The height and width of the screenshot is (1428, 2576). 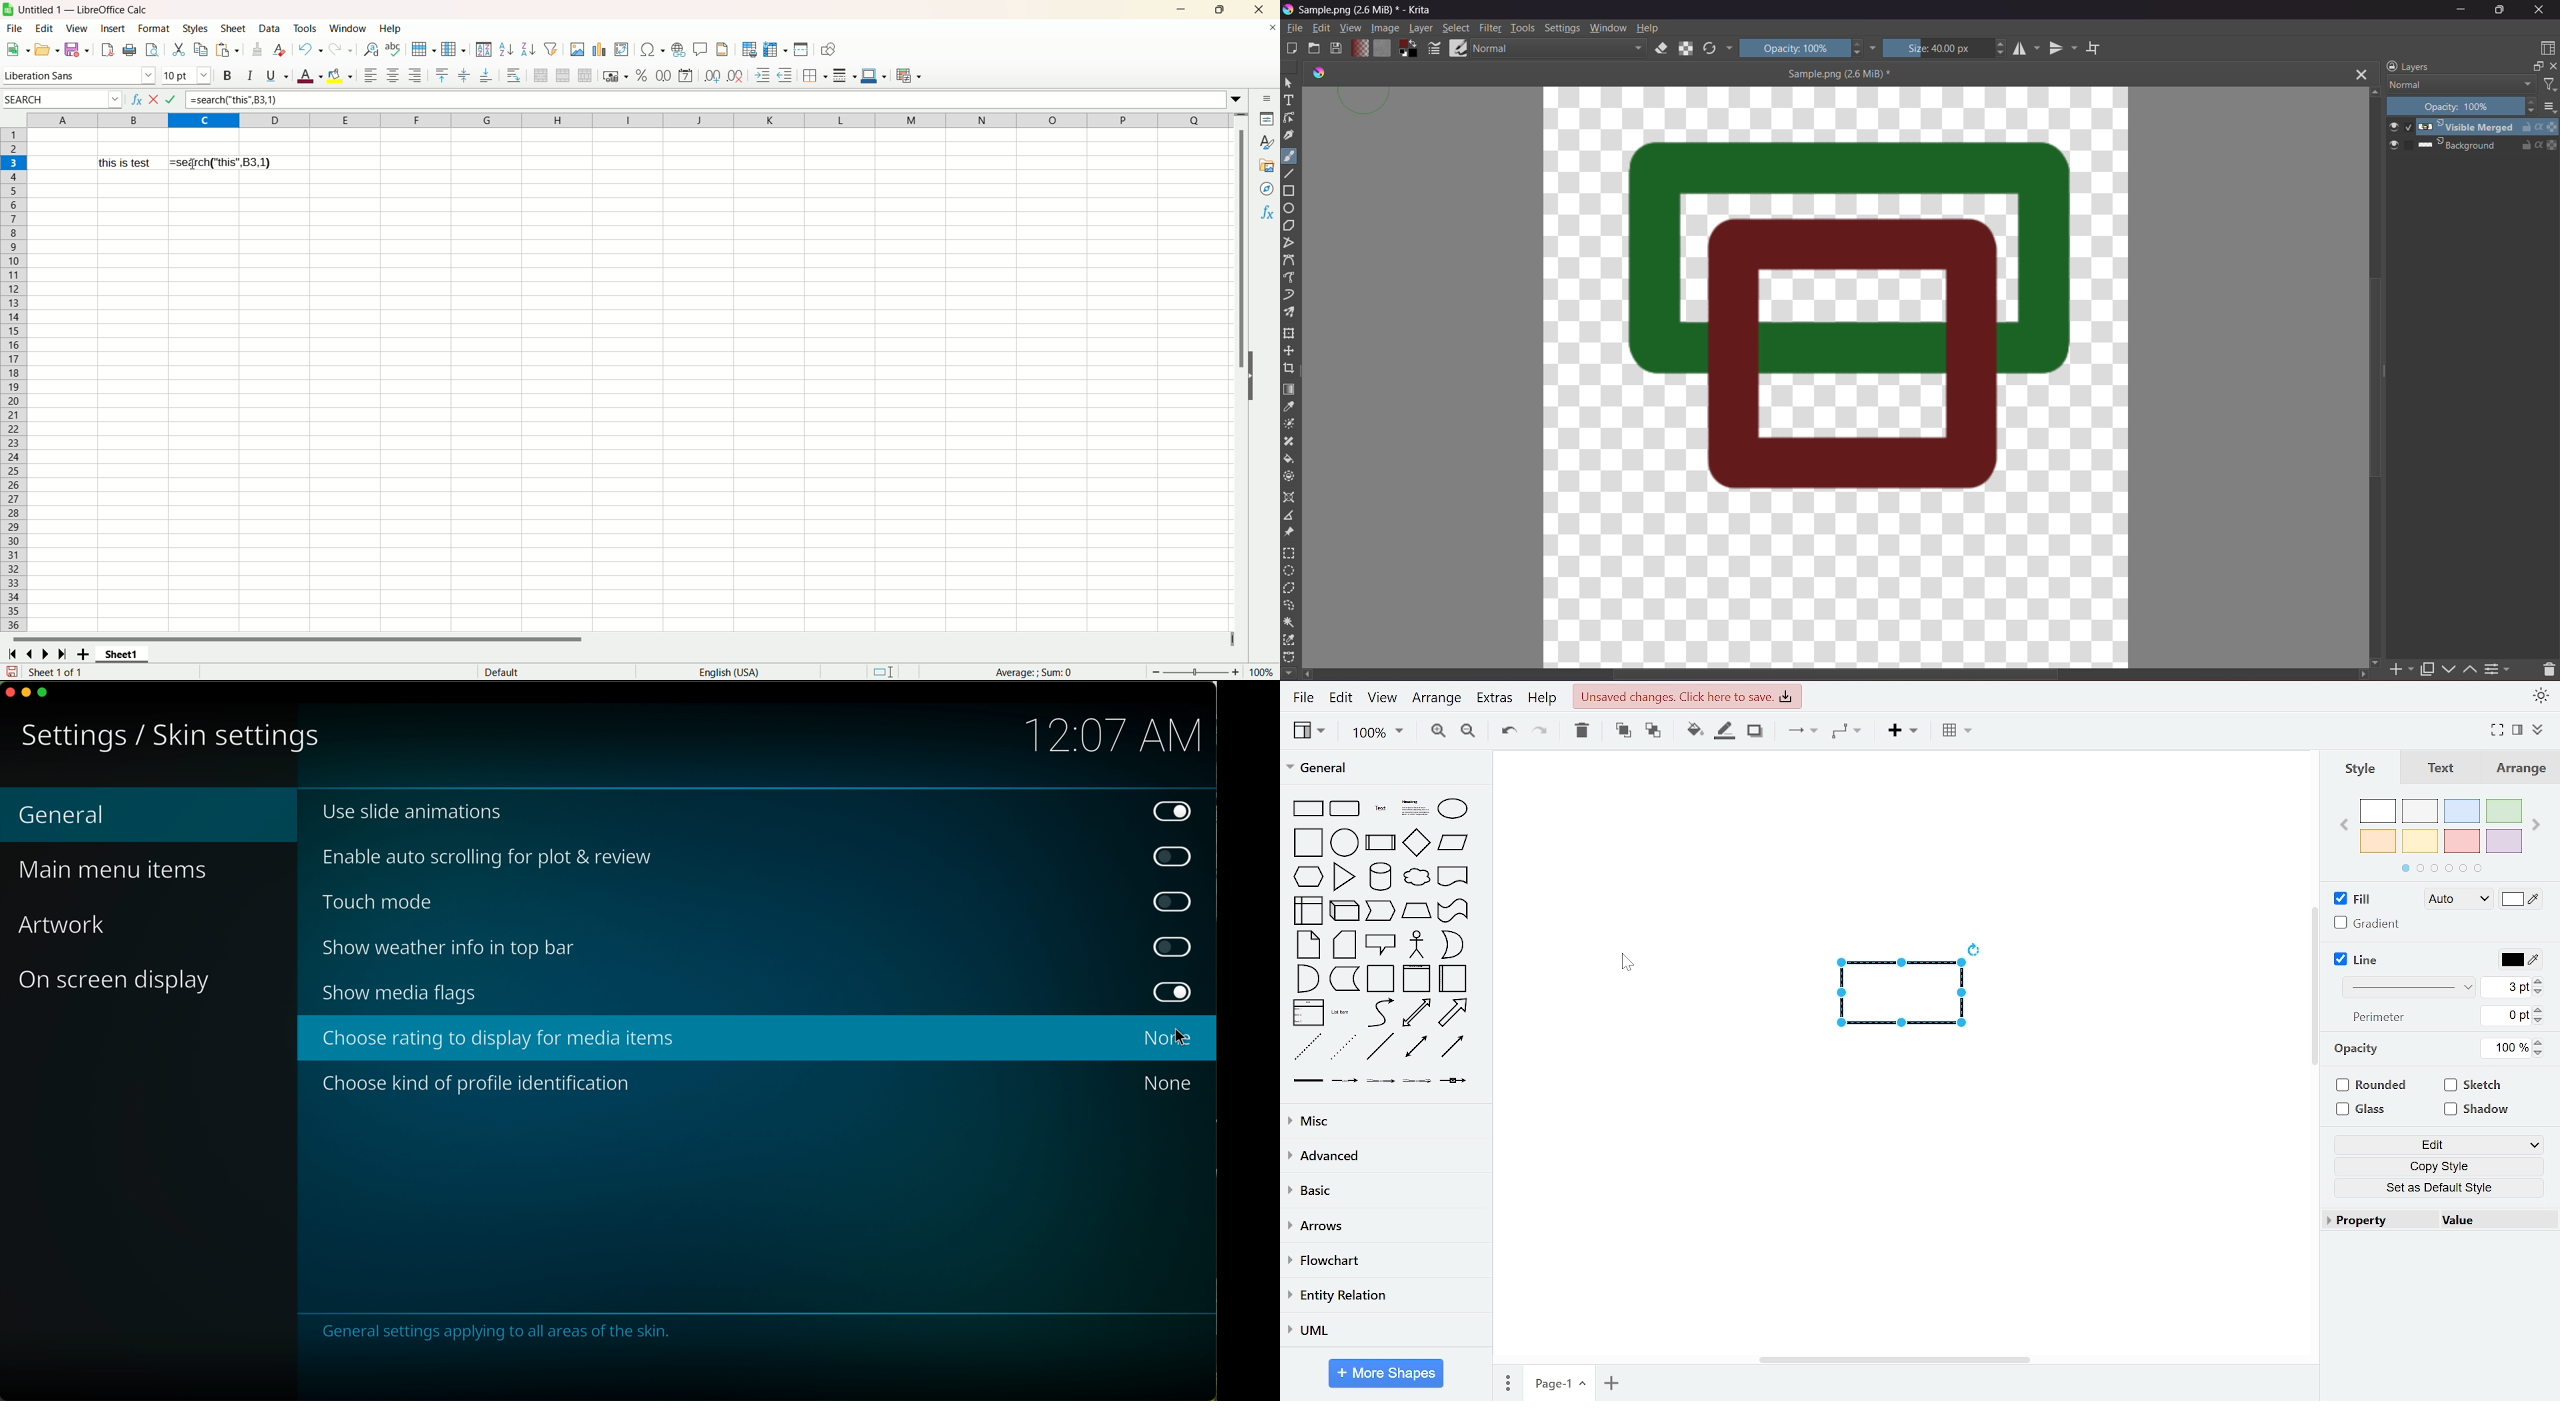 I want to click on text, so click(x=2441, y=767).